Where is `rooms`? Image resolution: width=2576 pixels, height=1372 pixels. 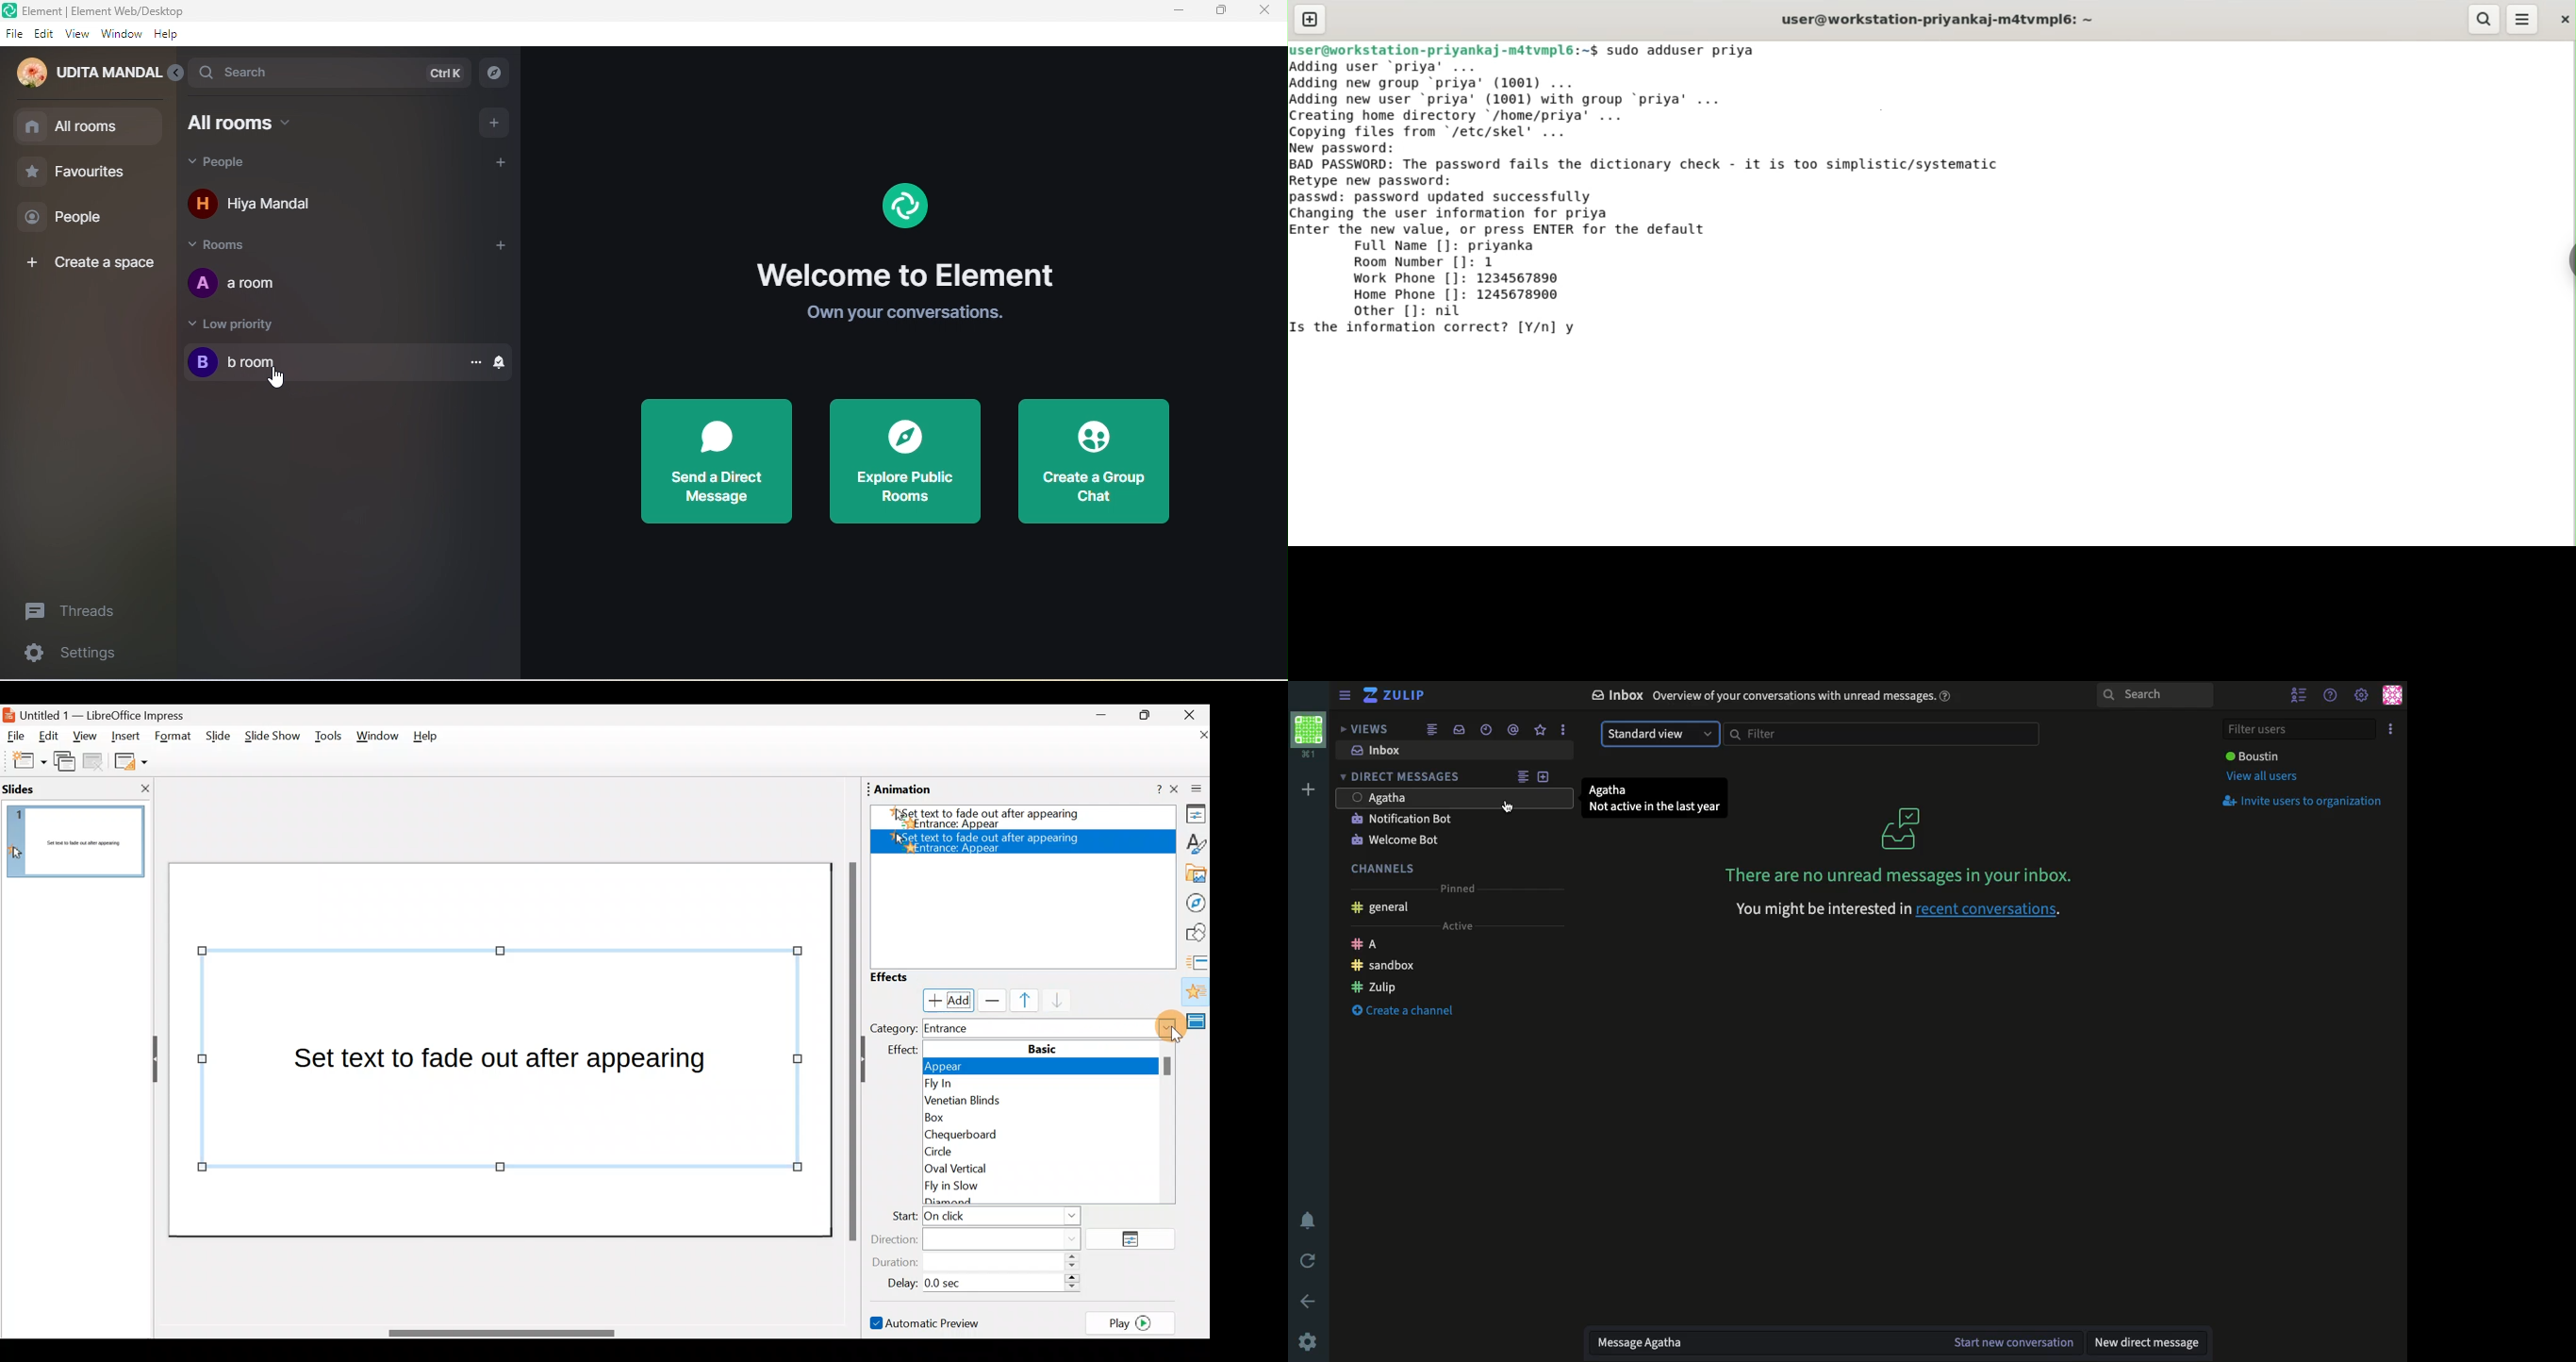
rooms is located at coordinates (228, 247).